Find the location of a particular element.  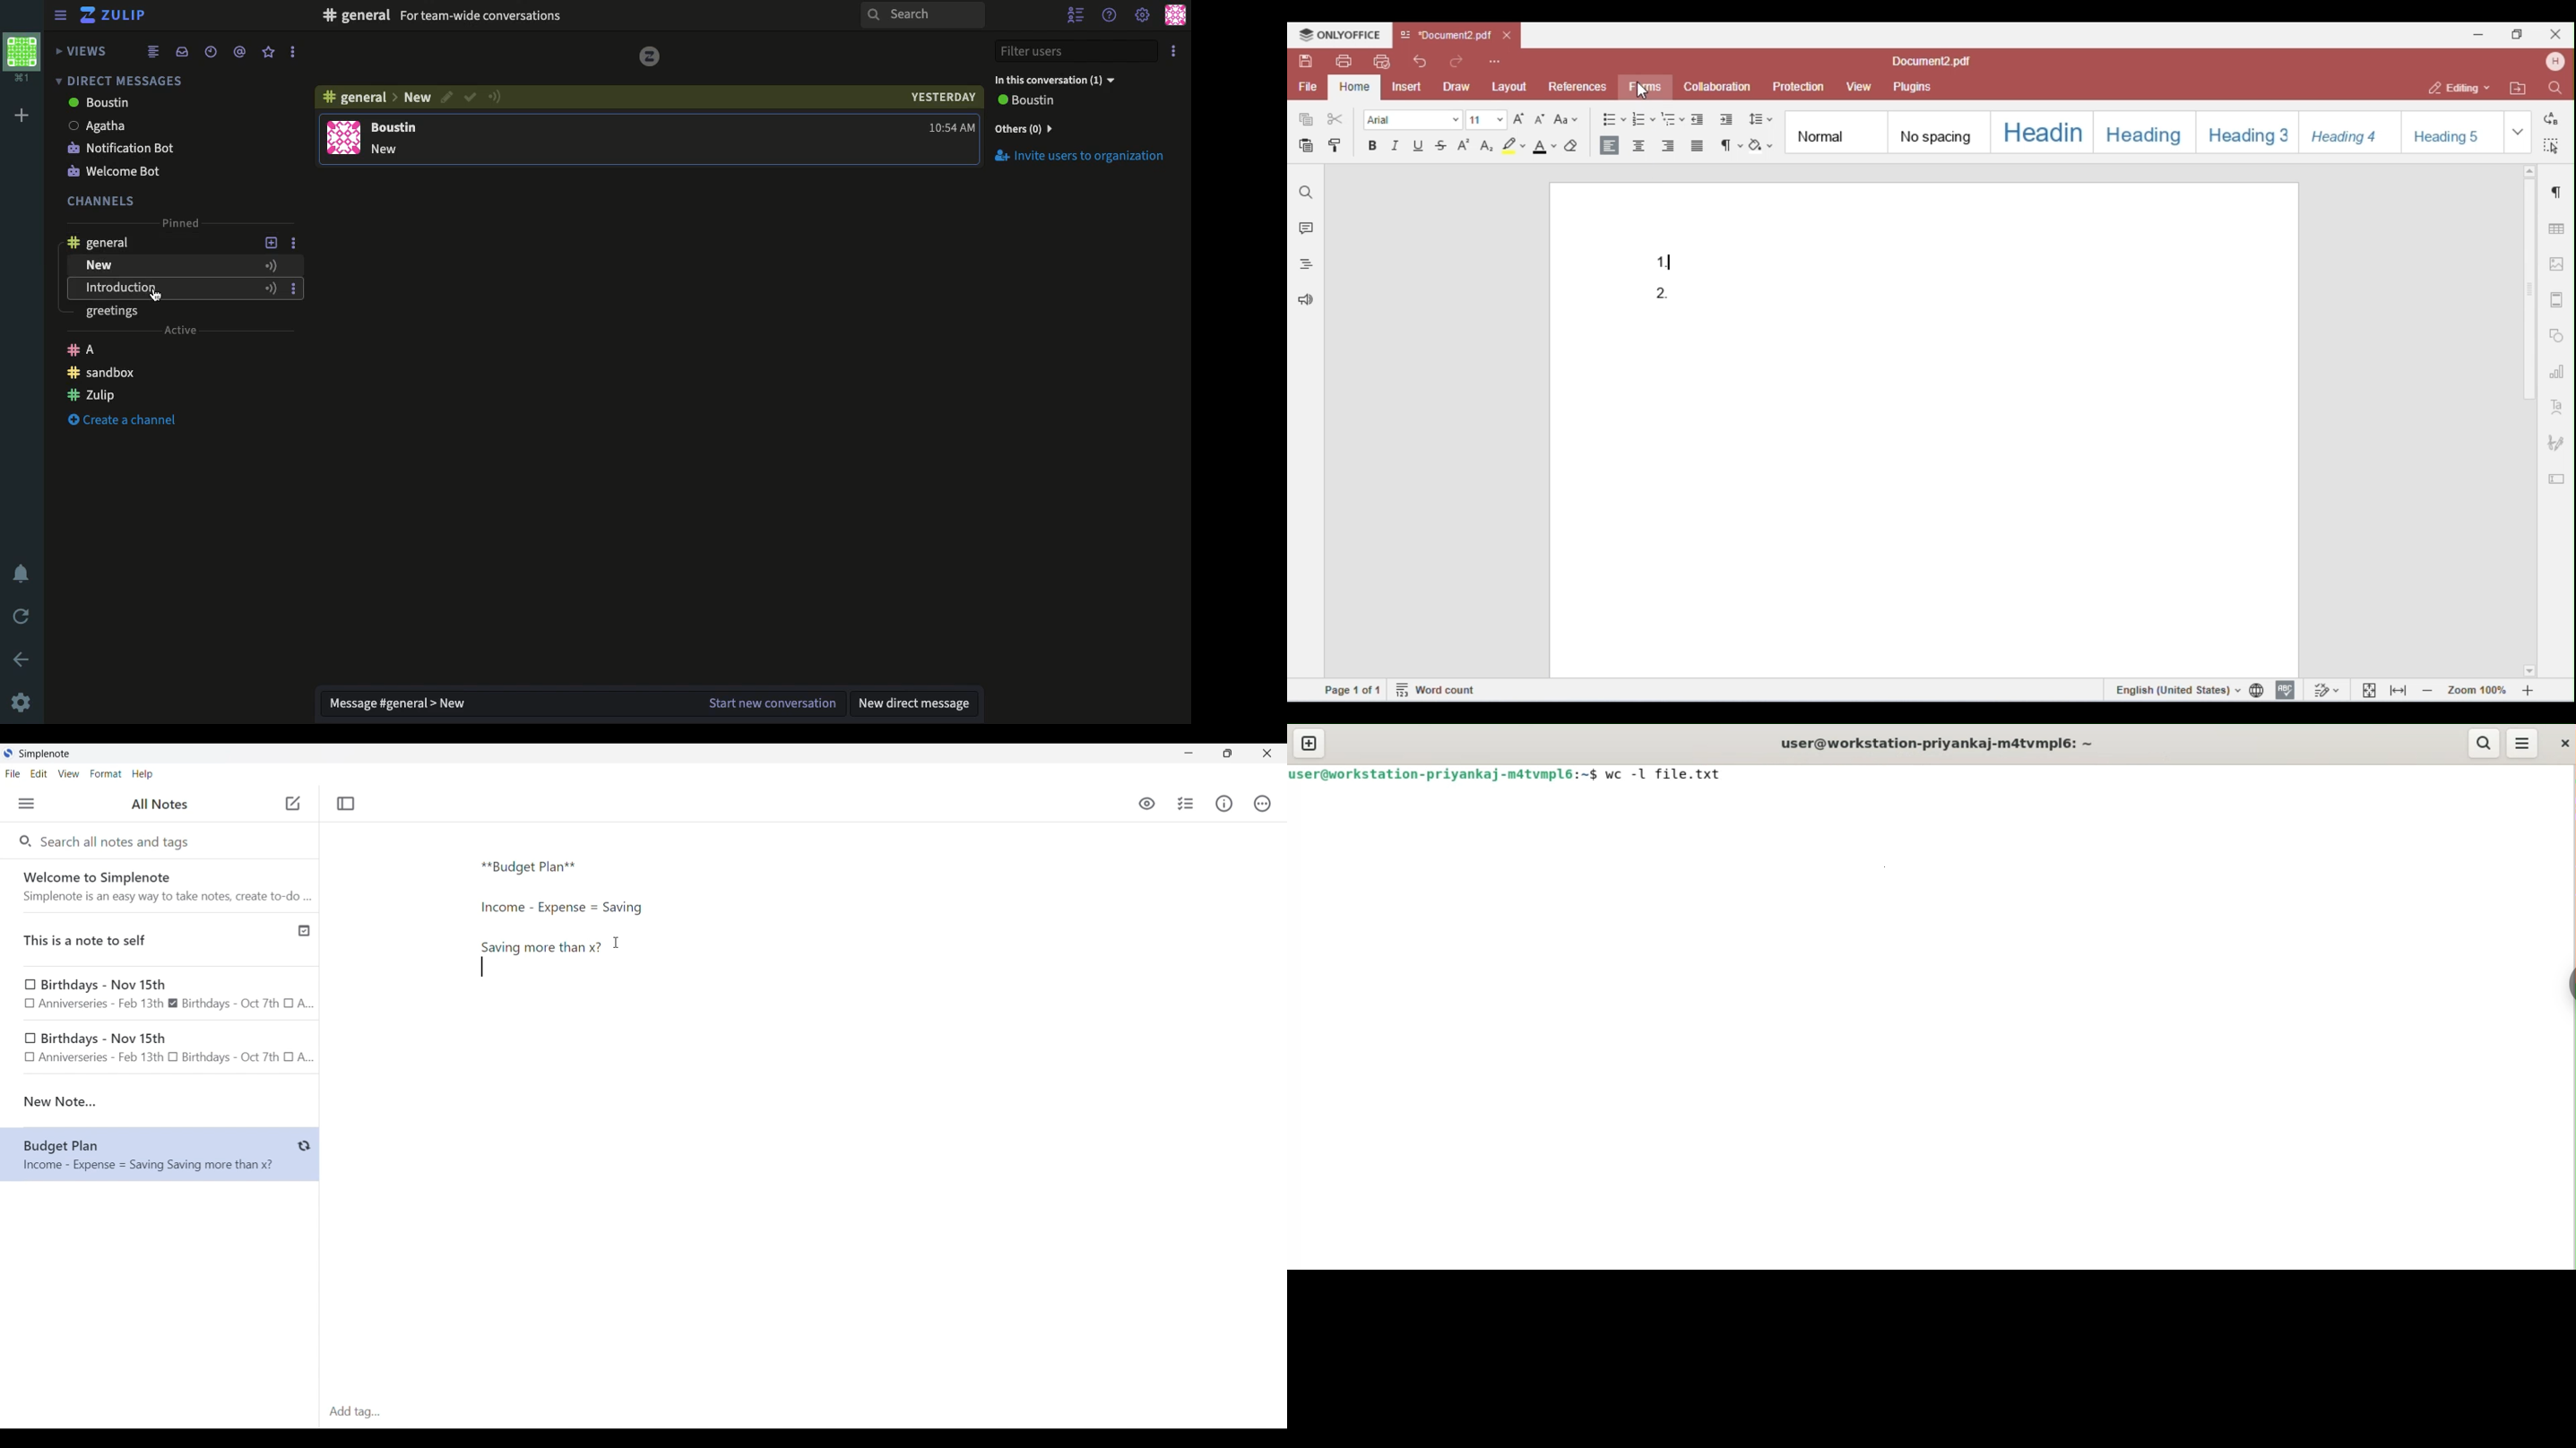

View menu is located at coordinates (69, 773).